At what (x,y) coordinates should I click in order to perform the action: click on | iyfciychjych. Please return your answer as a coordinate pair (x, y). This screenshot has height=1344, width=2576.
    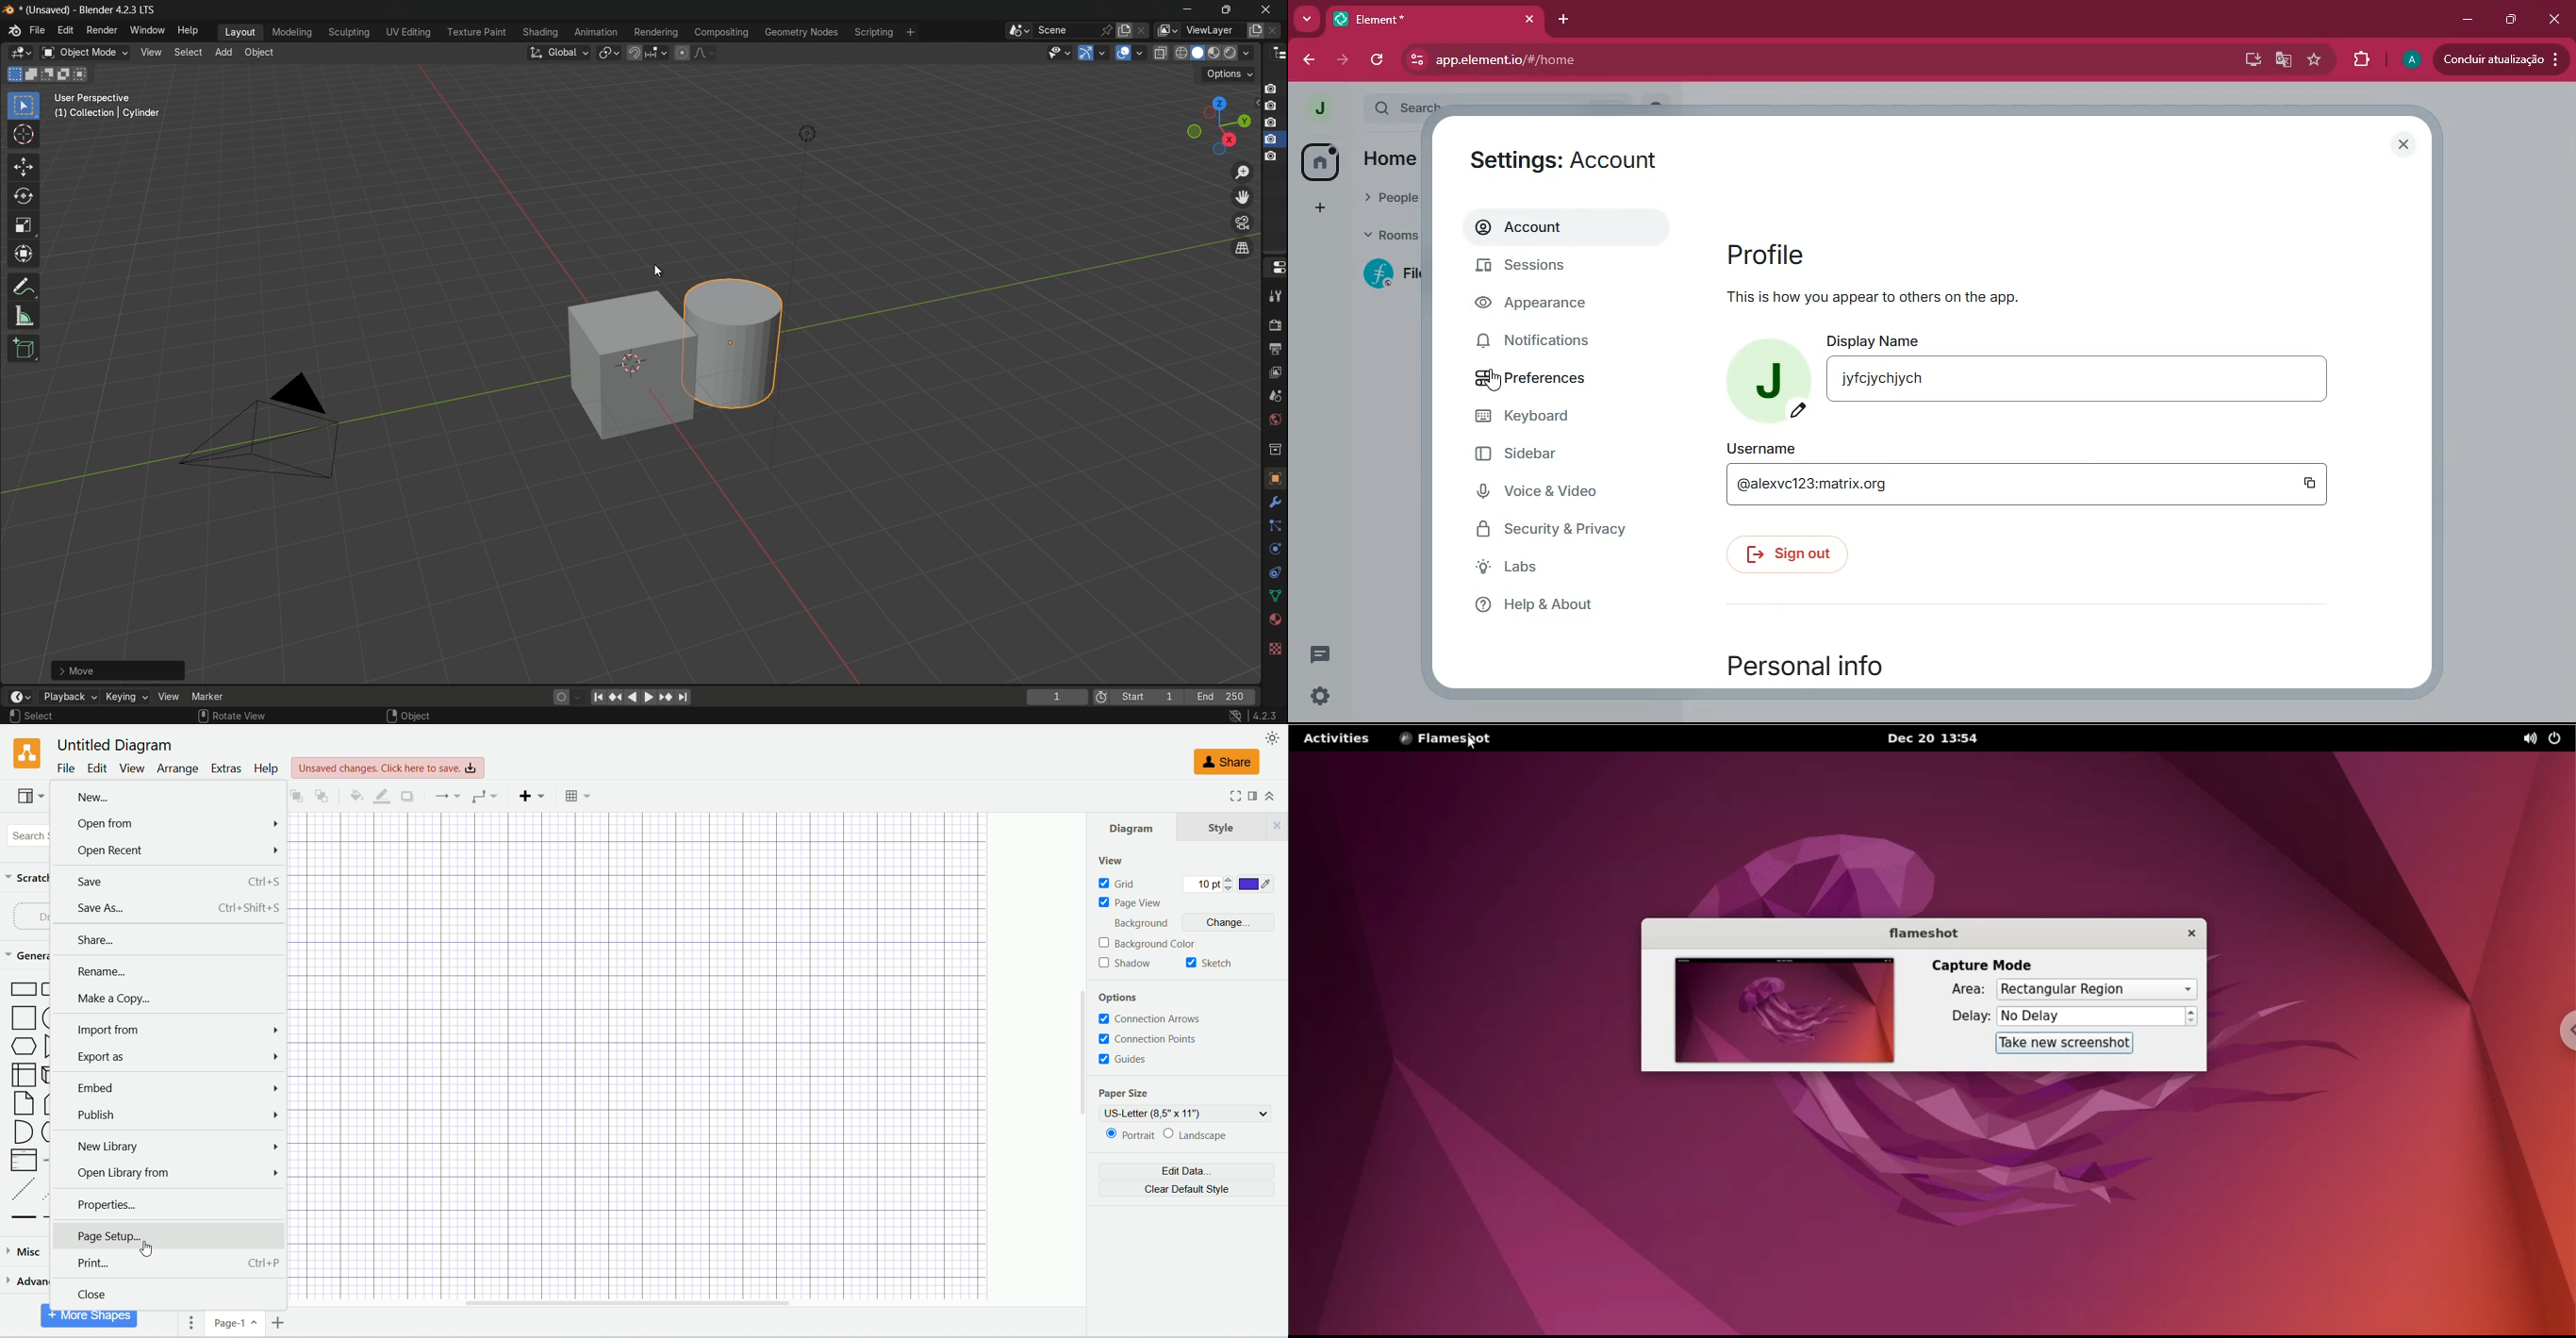
    Looking at the image, I should click on (1880, 380).